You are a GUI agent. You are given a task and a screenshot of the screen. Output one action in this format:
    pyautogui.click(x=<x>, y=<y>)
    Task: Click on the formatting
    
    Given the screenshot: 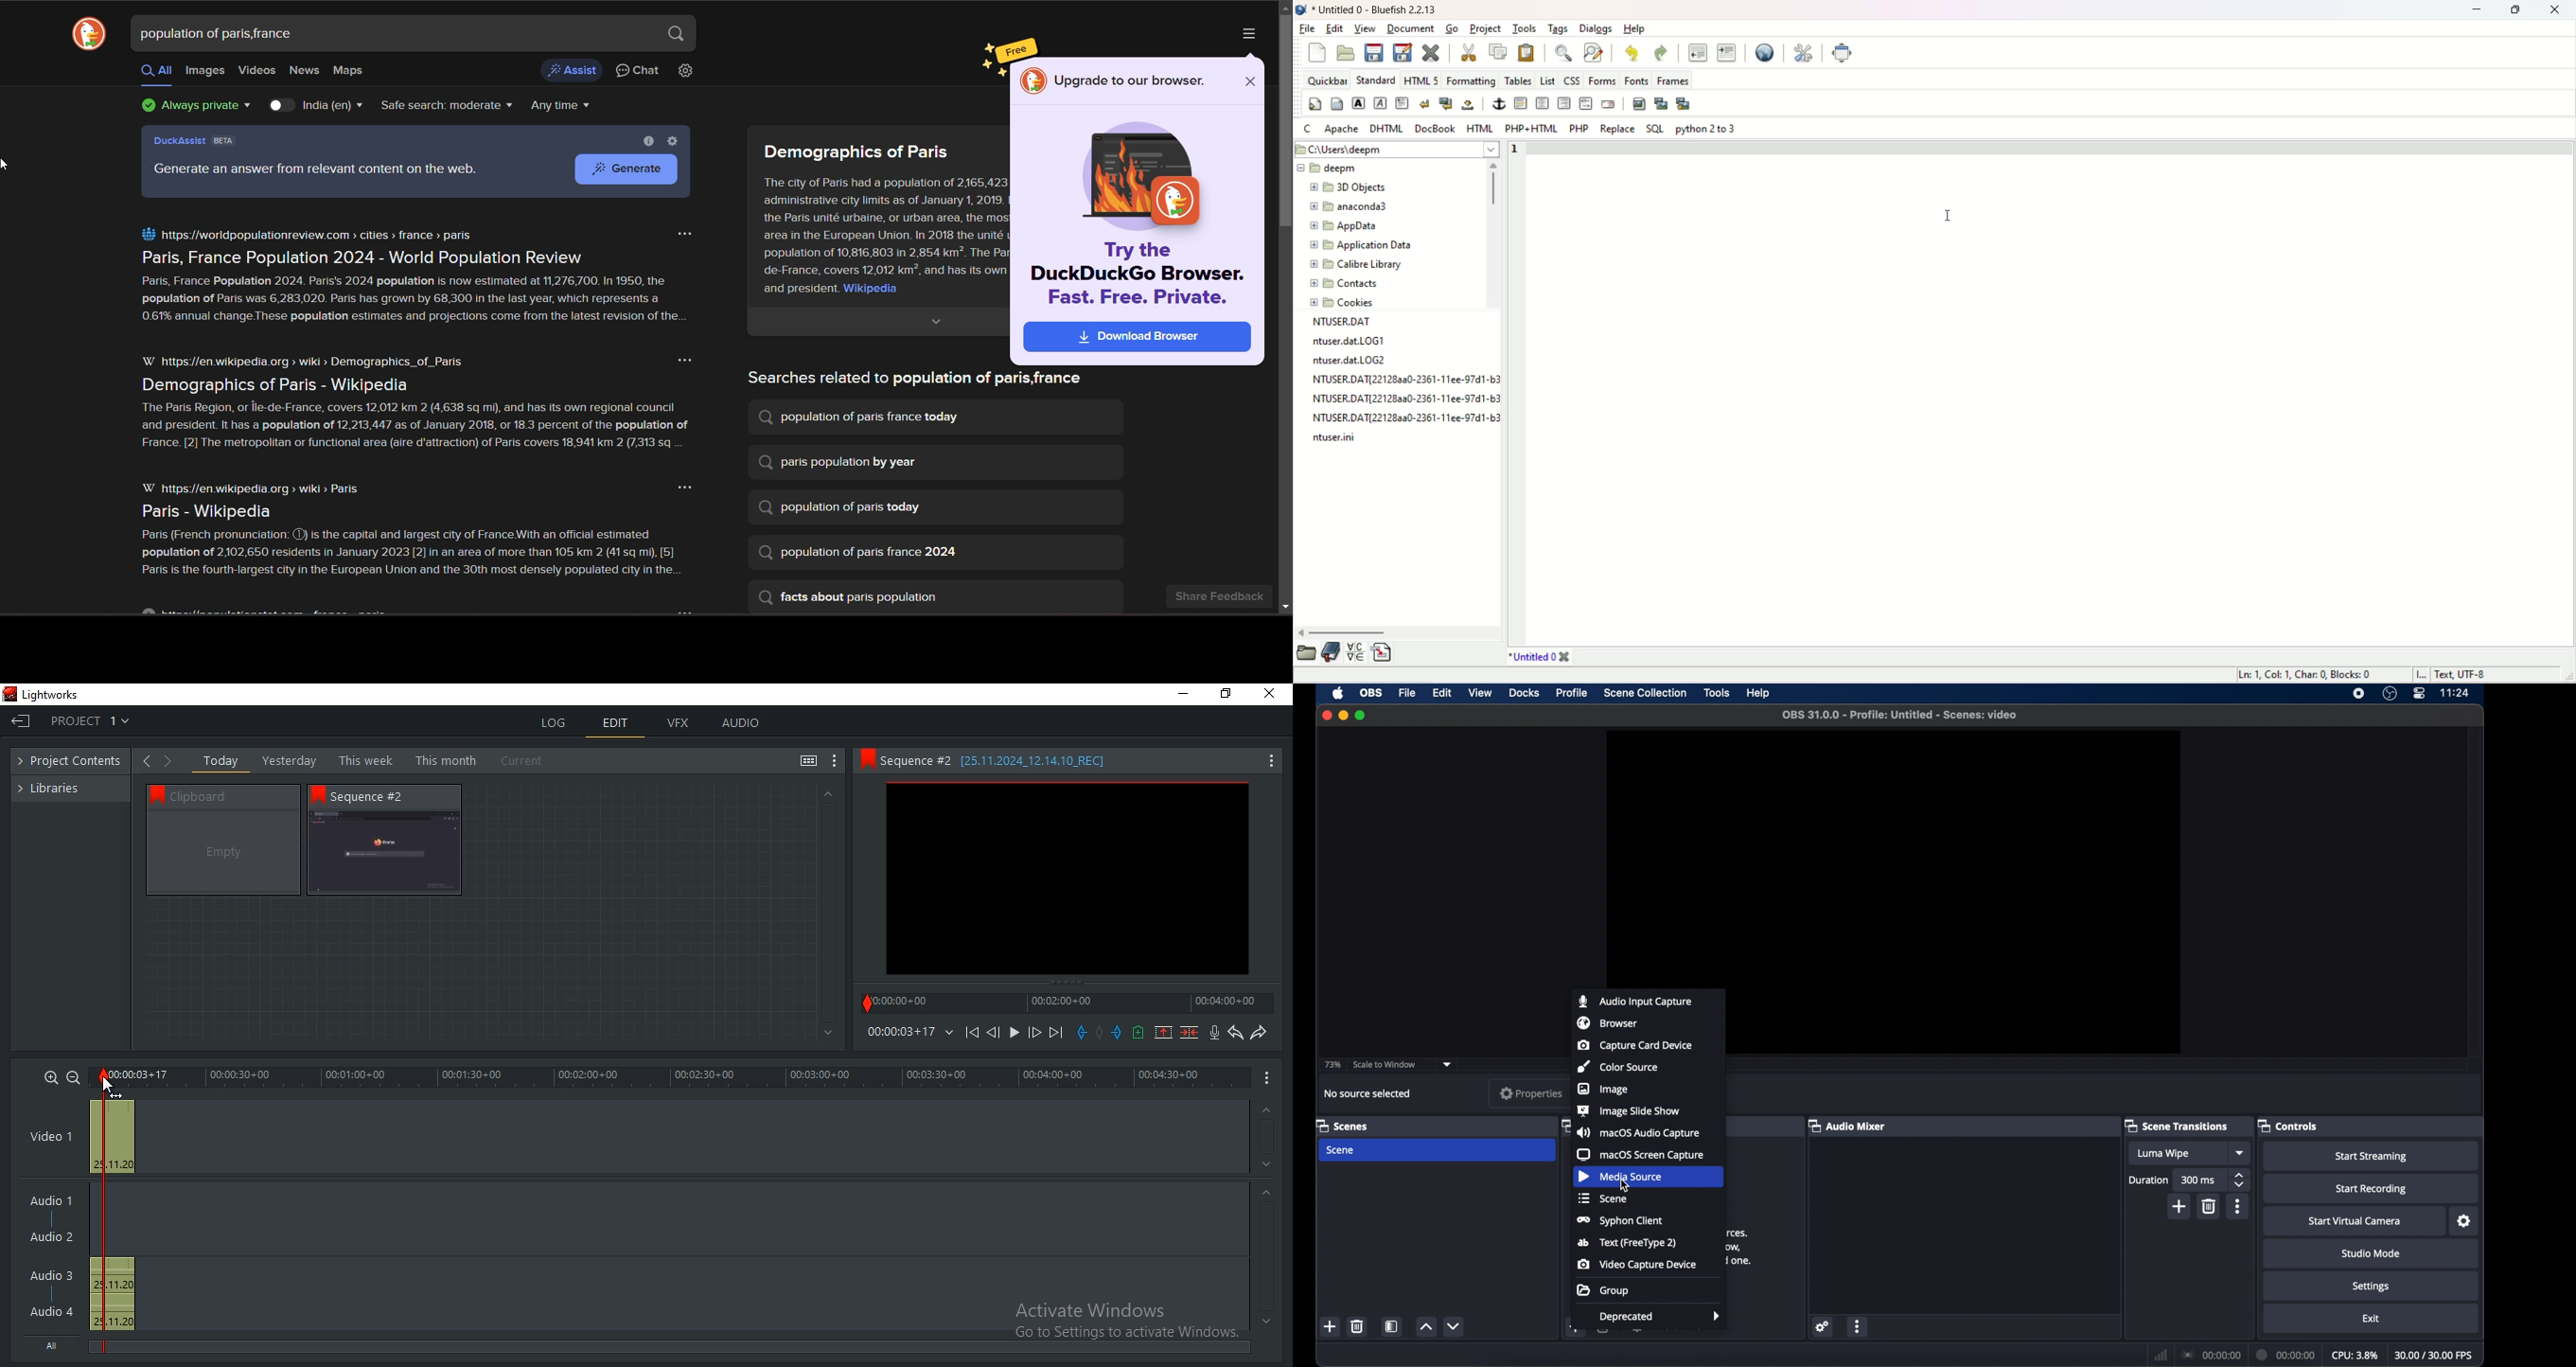 What is the action you would take?
    pyautogui.click(x=1473, y=80)
    